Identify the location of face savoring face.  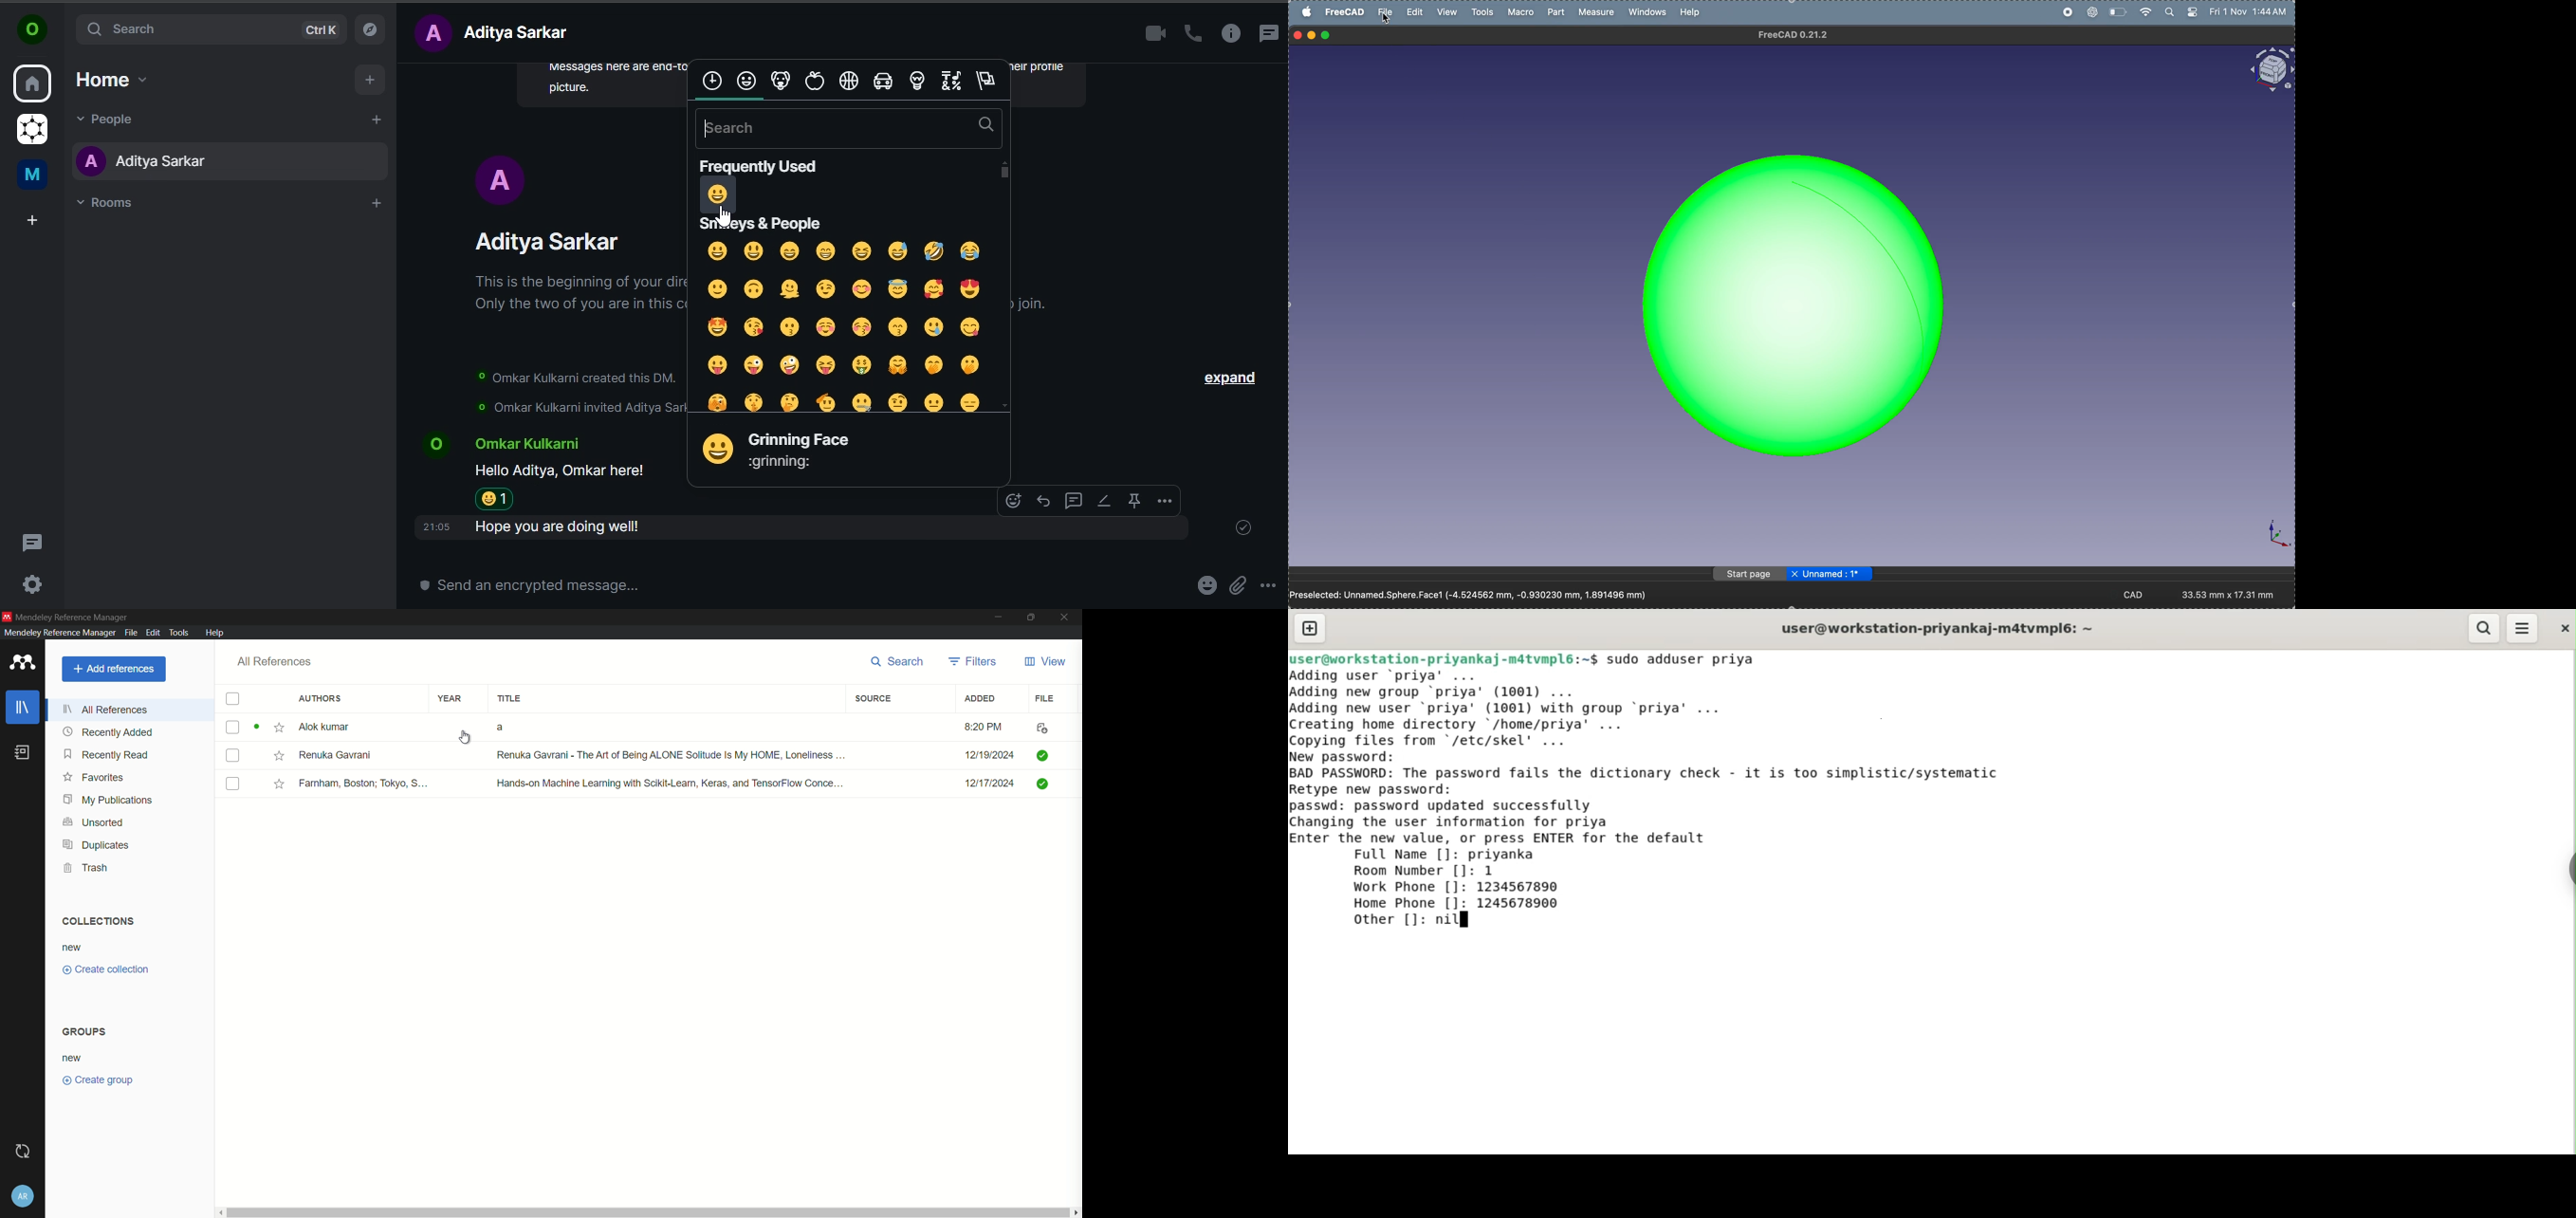
(969, 326).